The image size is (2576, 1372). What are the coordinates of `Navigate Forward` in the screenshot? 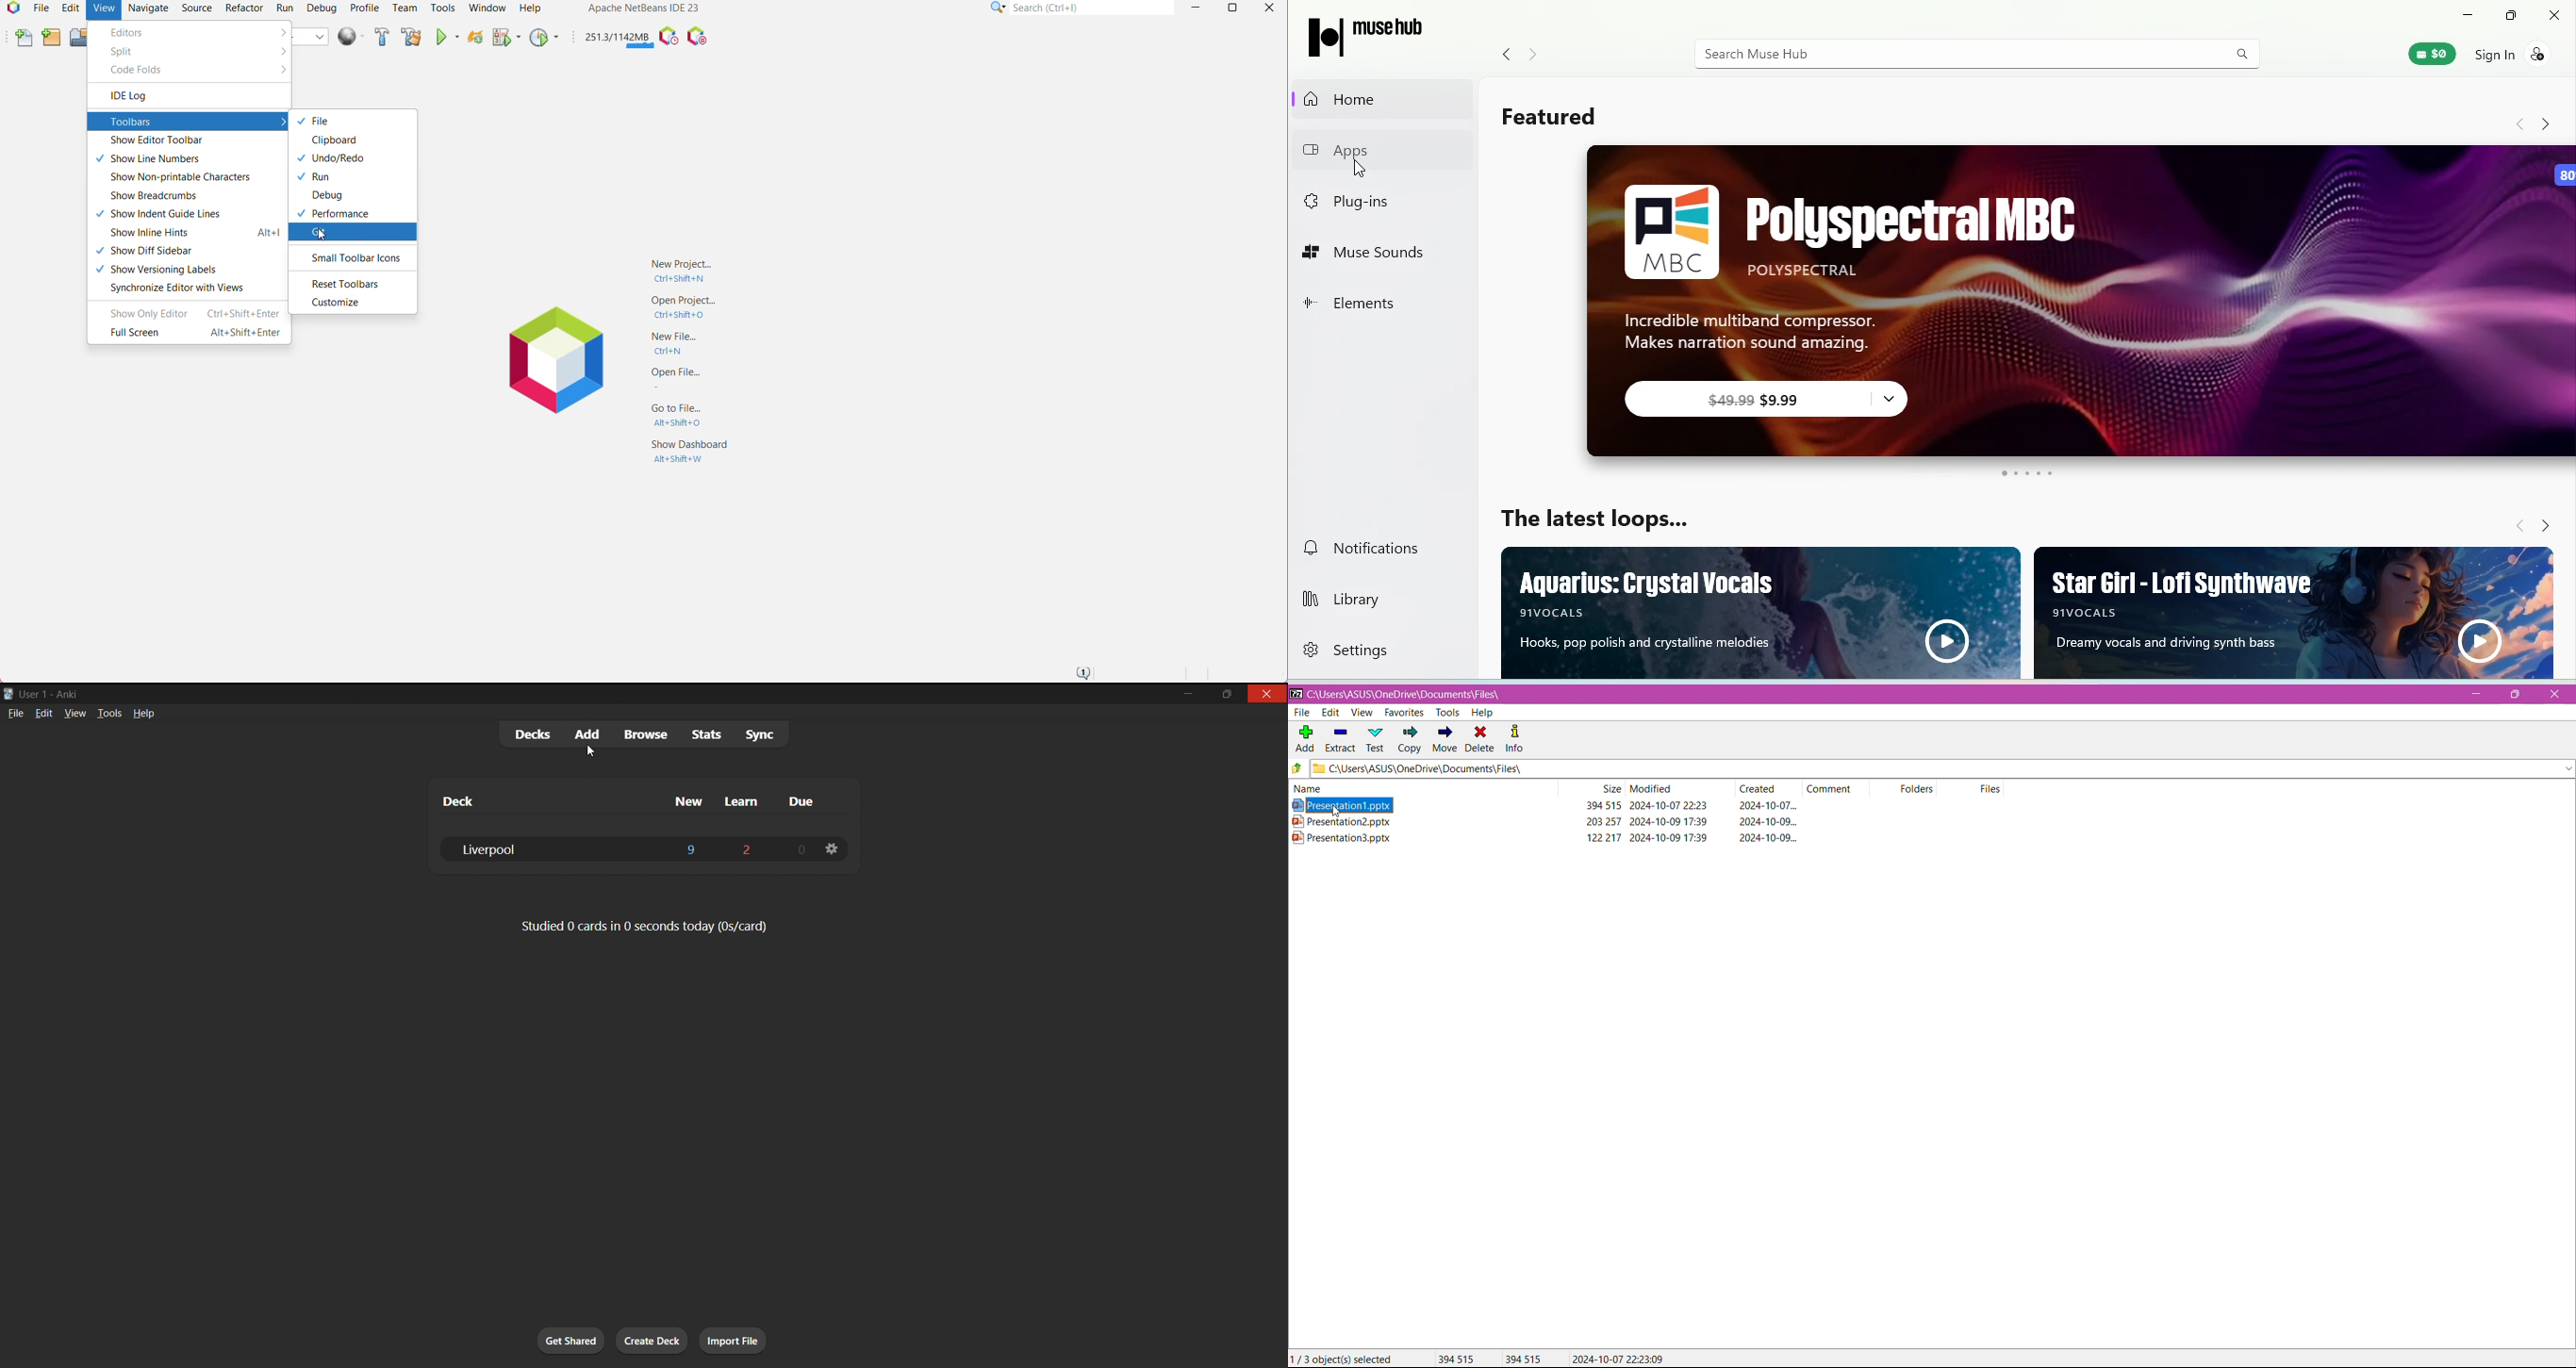 It's located at (2555, 522).